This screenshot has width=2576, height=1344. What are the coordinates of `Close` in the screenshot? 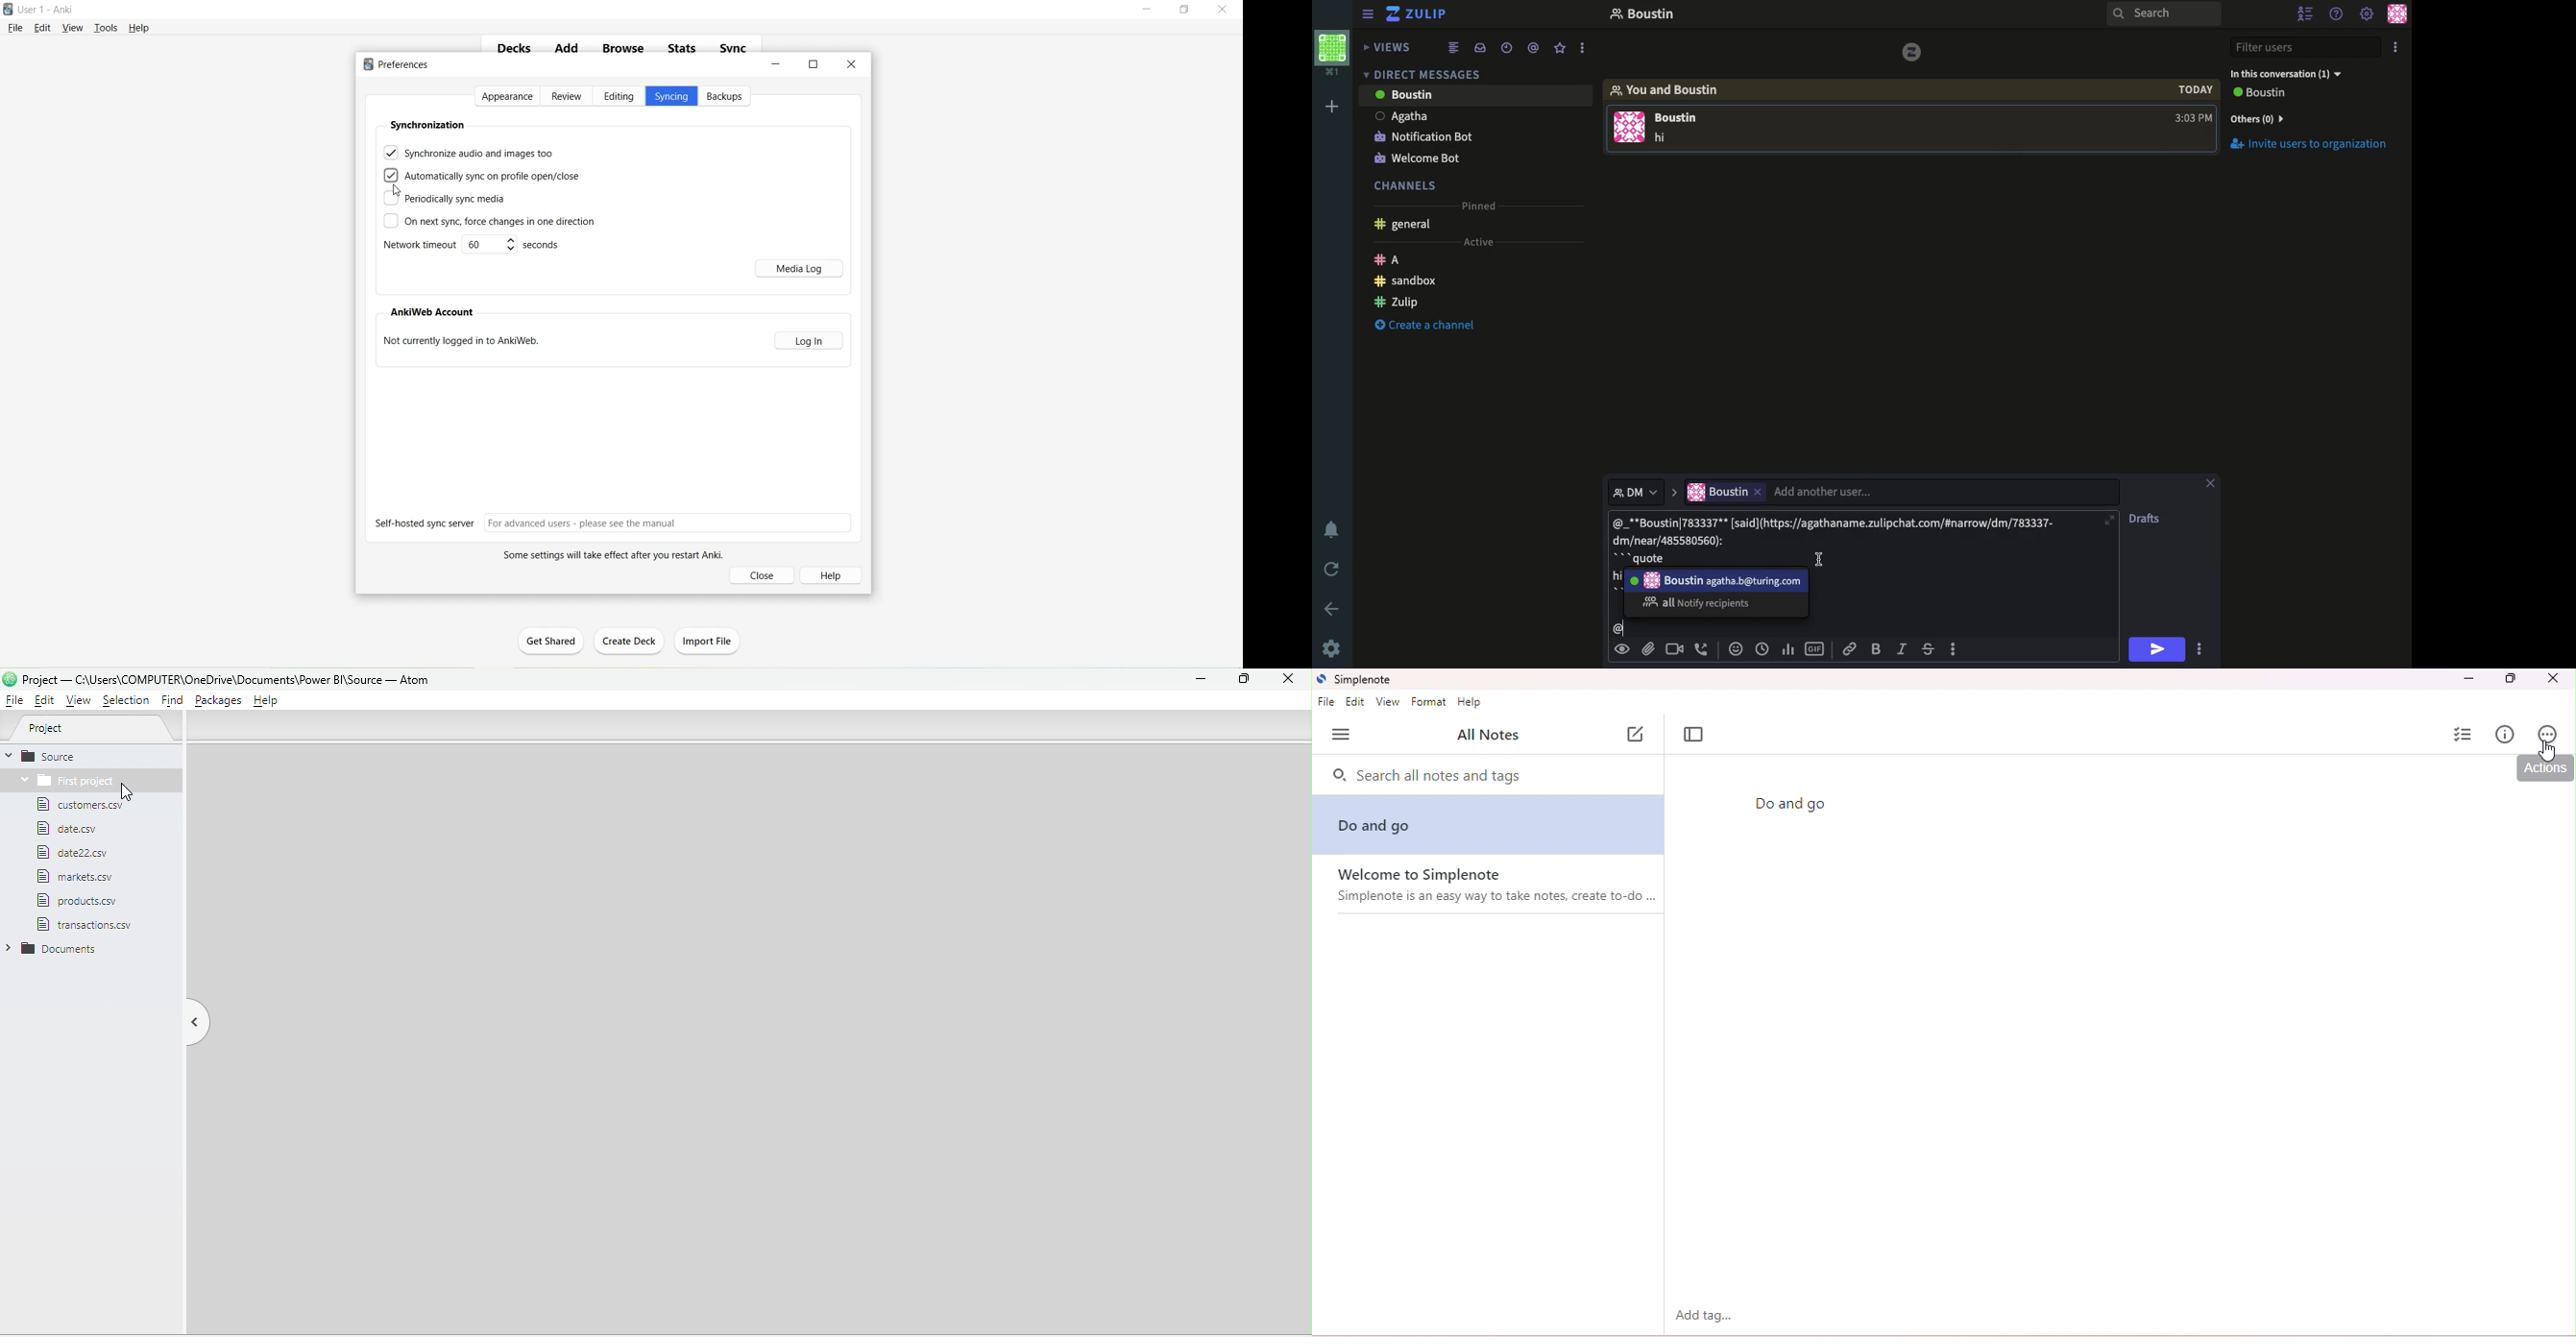 It's located at (1226, 10).